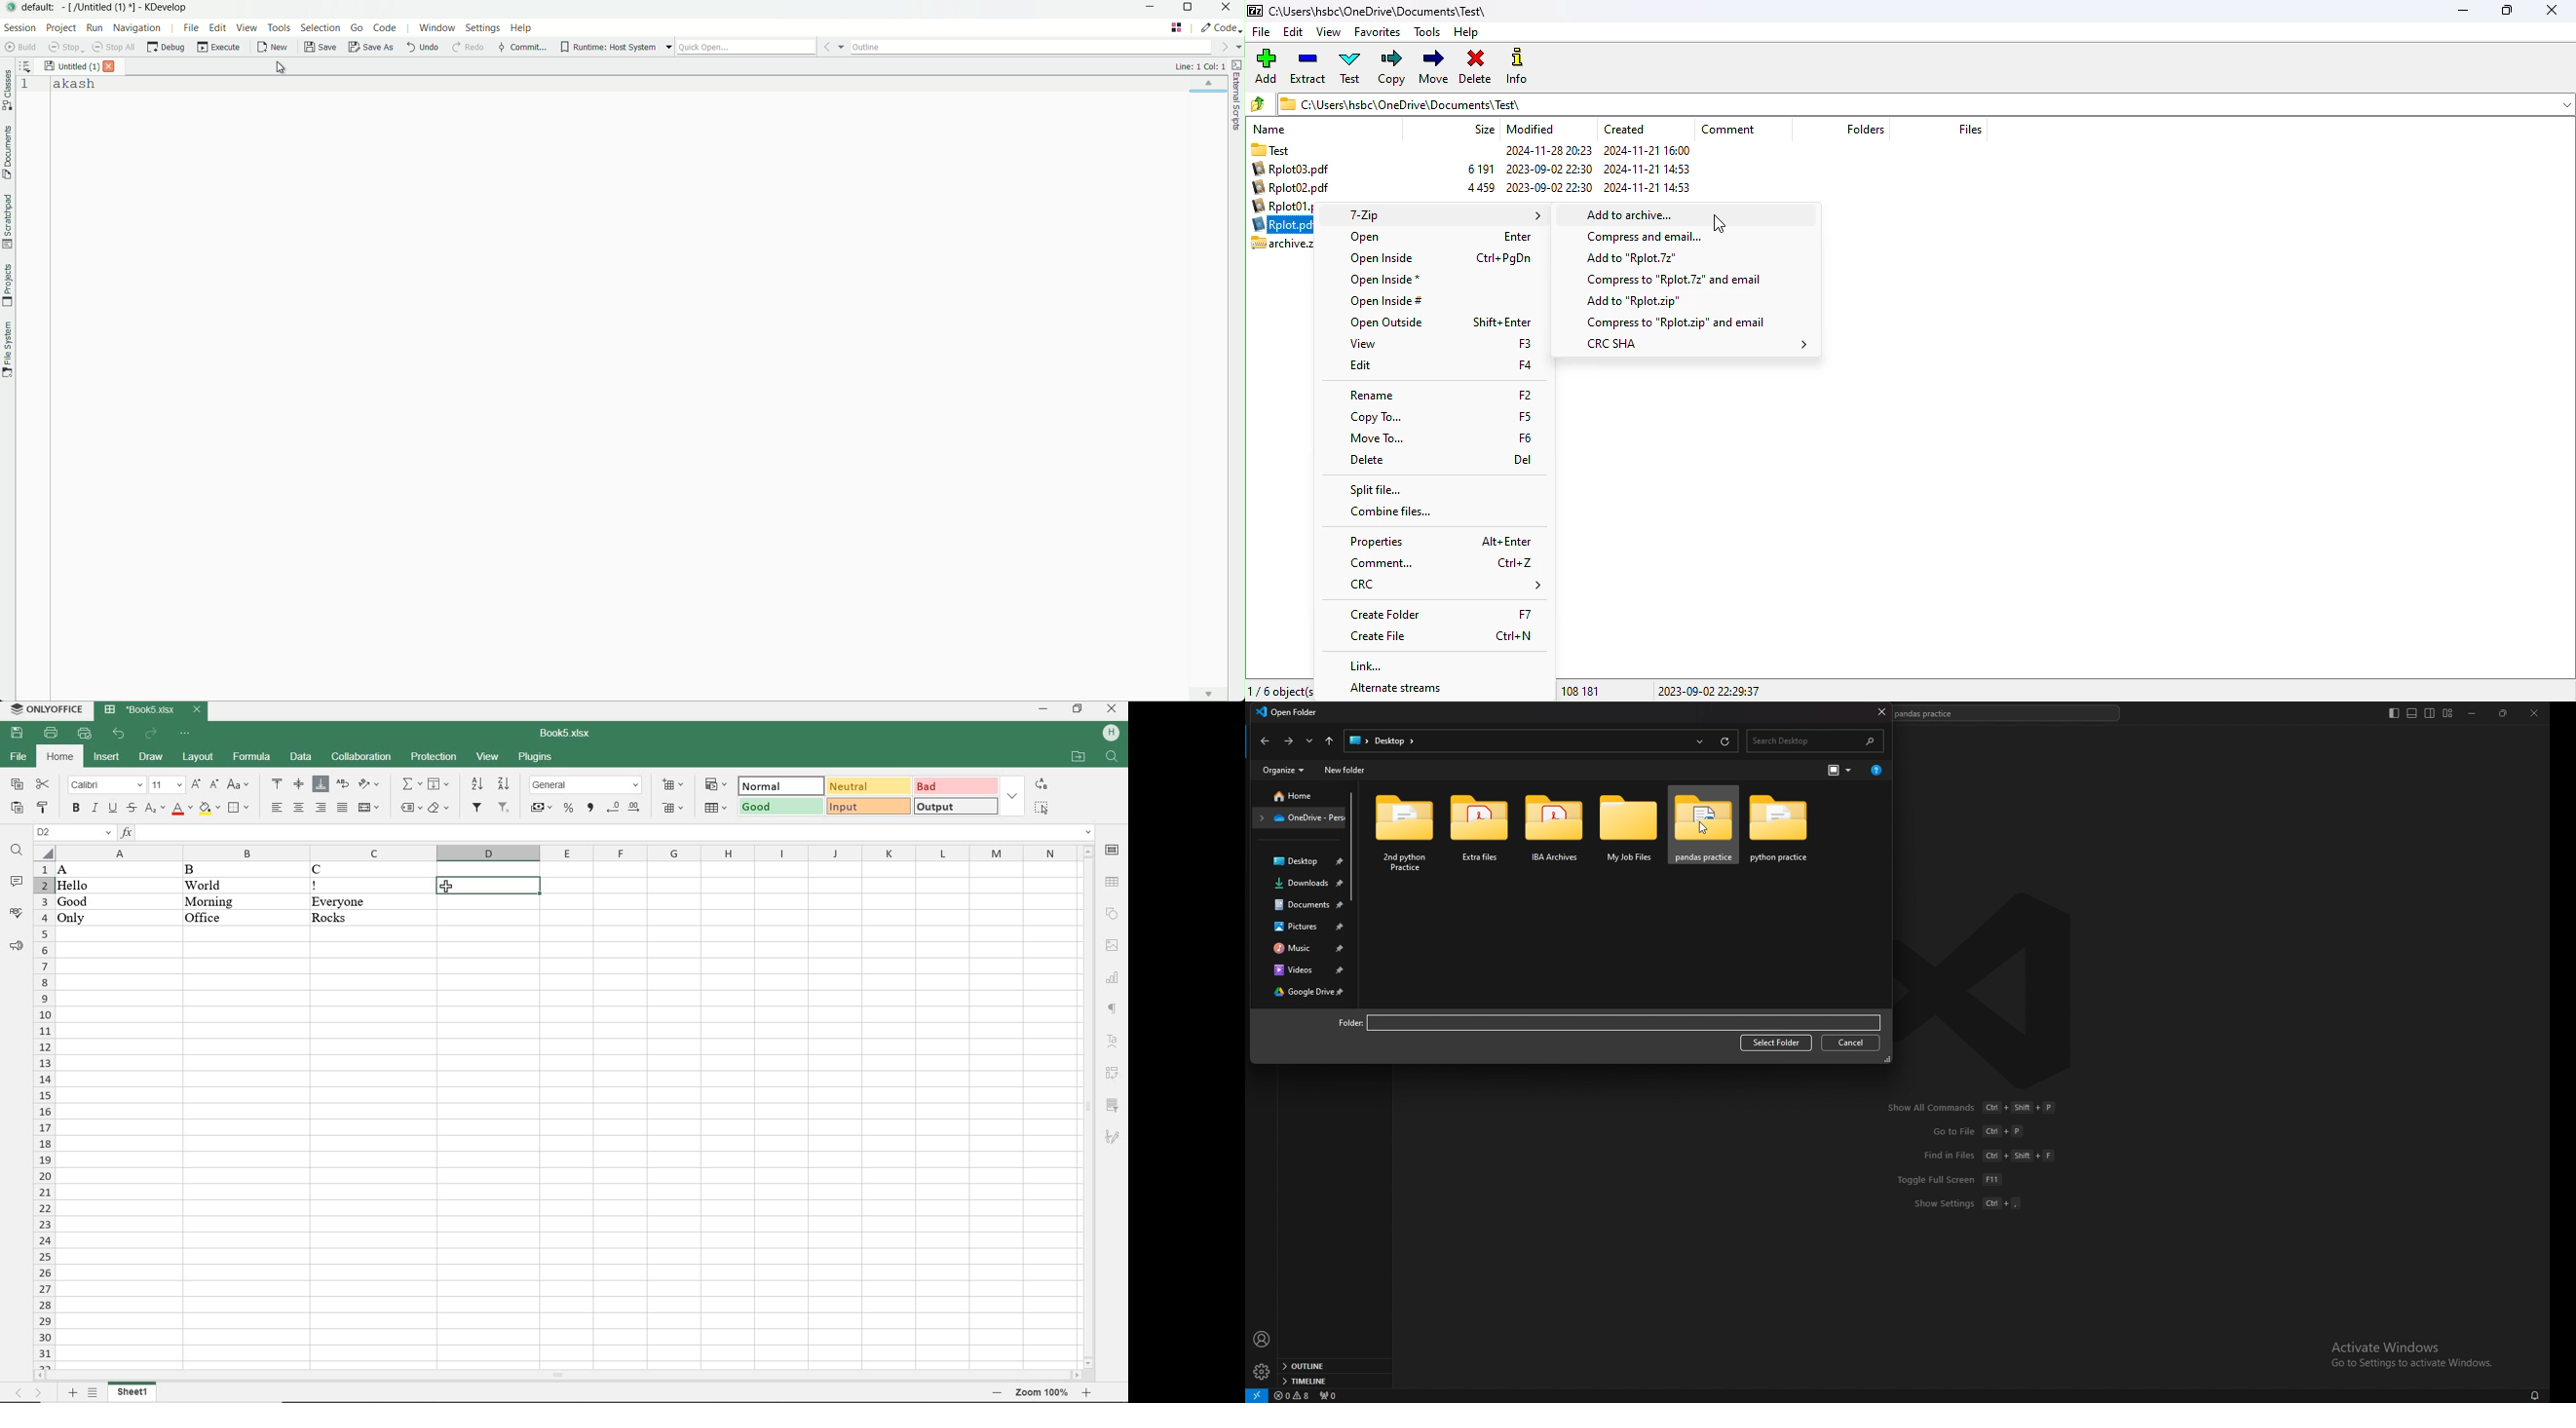 Image resolution: width=2576 pixels, height=1428 pixels. Describe the element at coordinates (1648, 171) in the screenshot. I see `created date and time` at that location.